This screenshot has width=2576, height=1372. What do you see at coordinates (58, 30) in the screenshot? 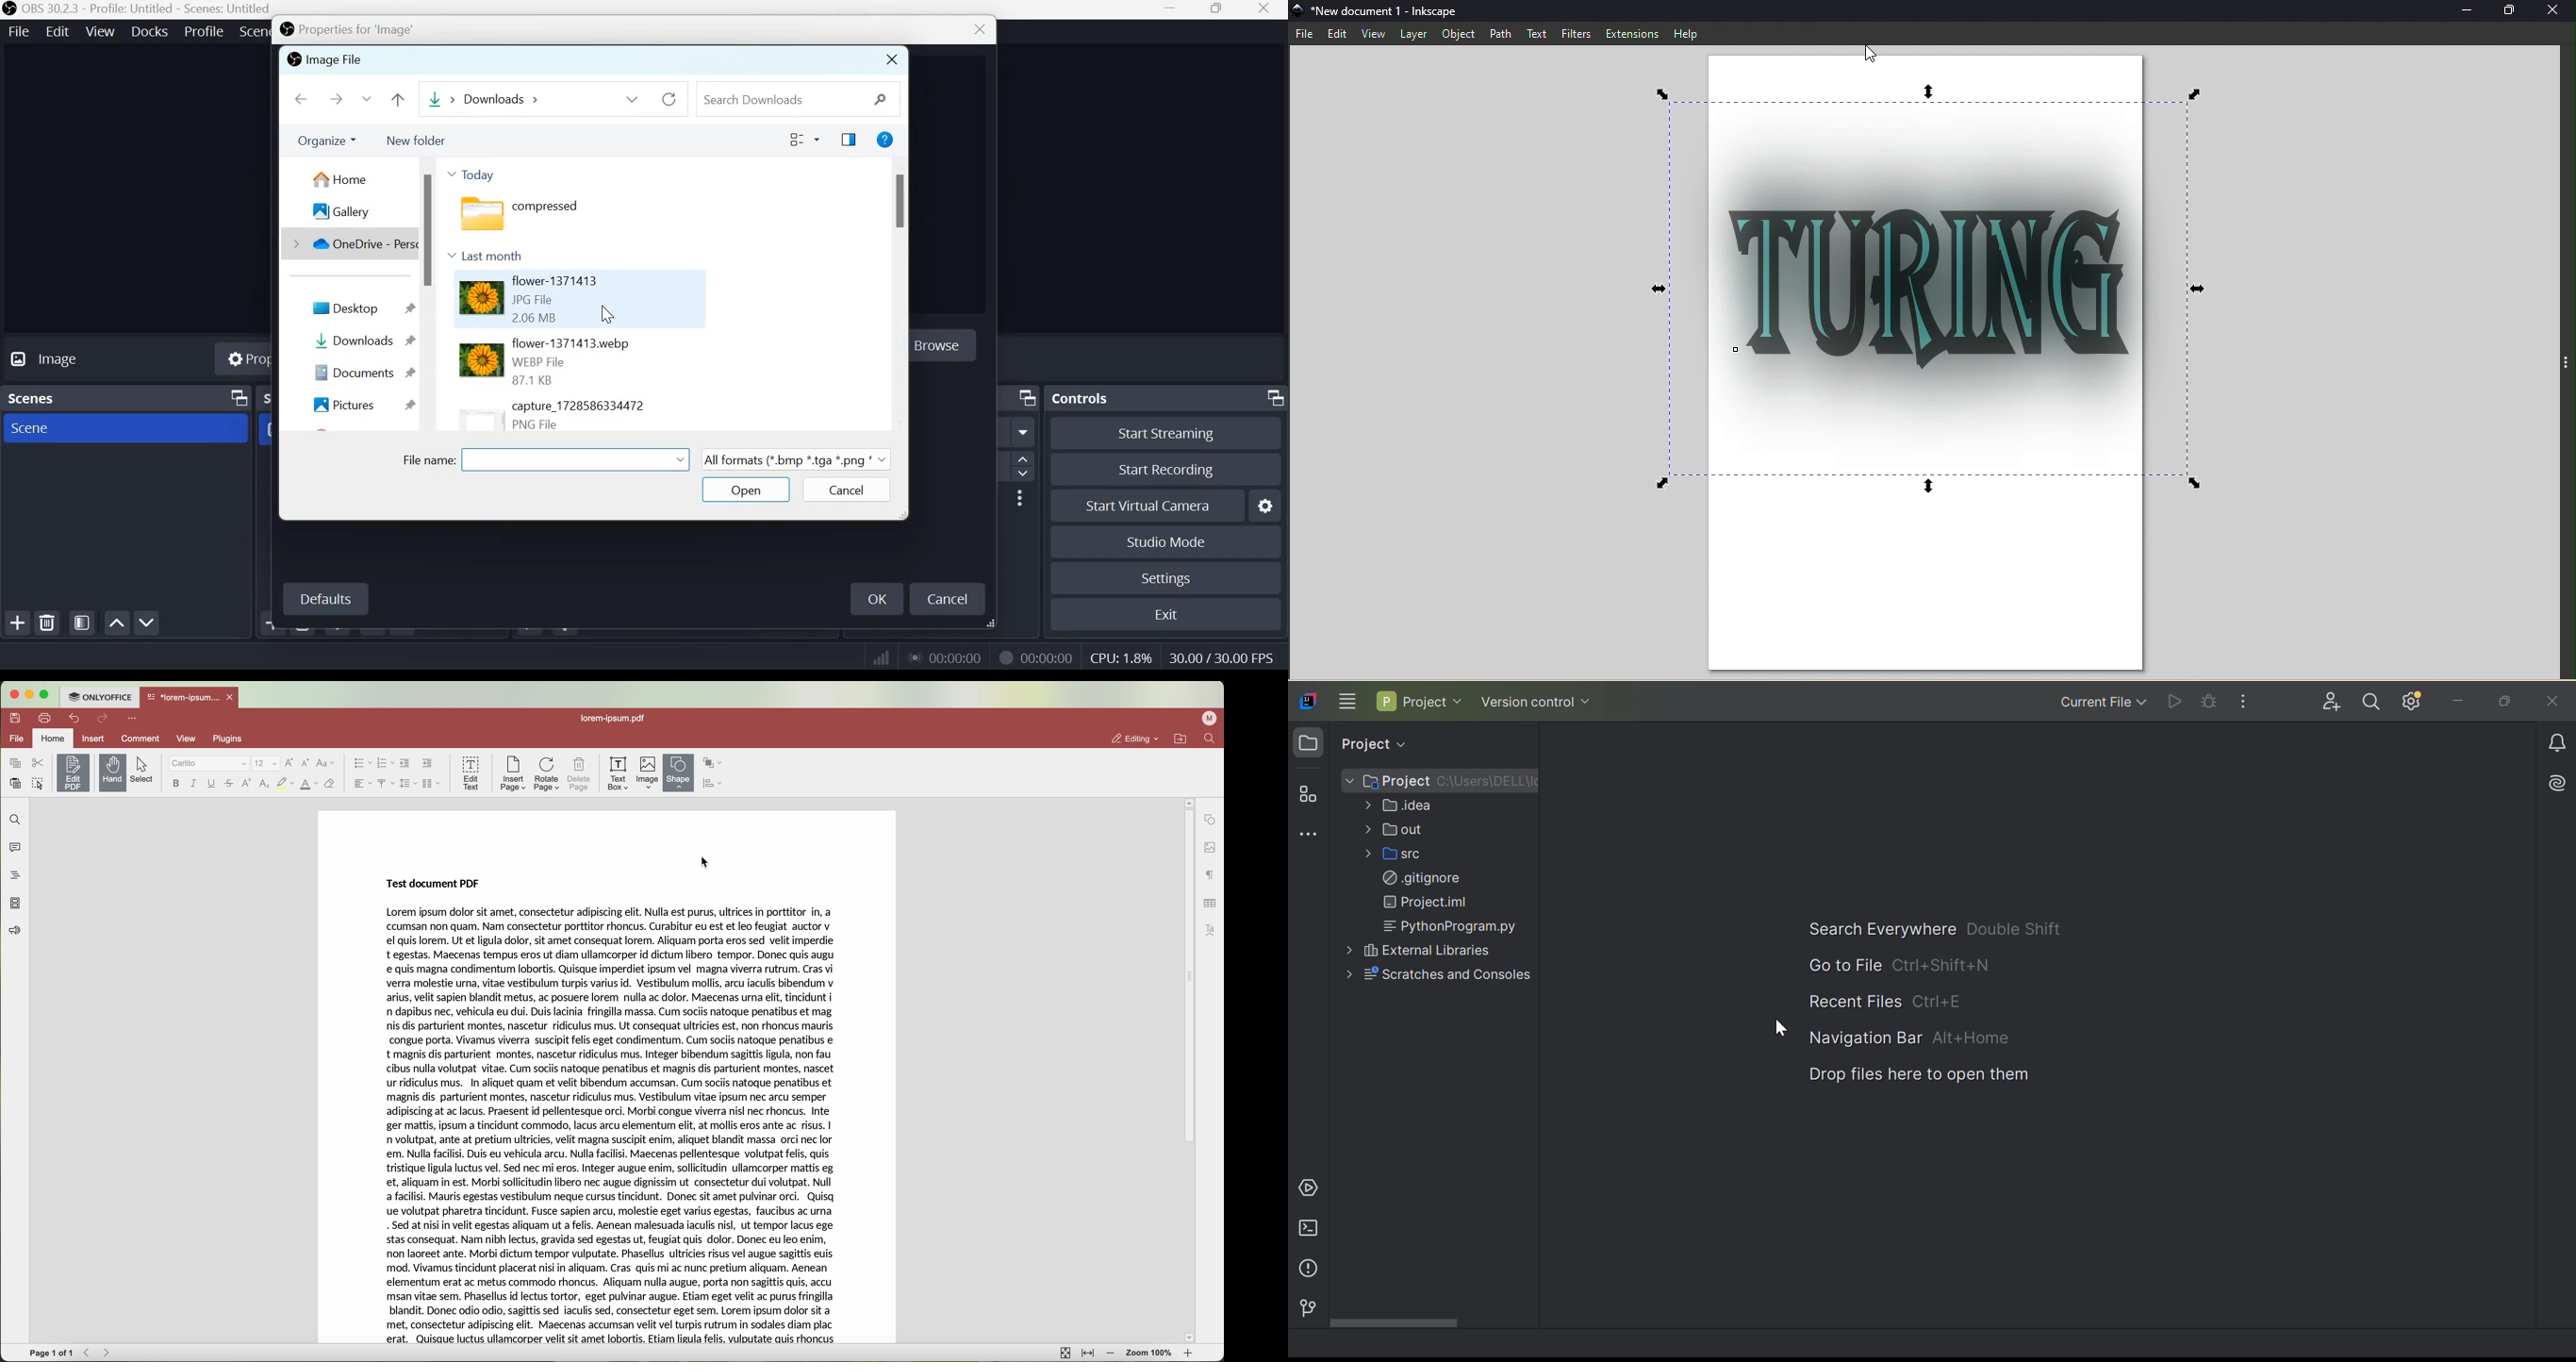
I see `edit` at bounding box center [58, 30].